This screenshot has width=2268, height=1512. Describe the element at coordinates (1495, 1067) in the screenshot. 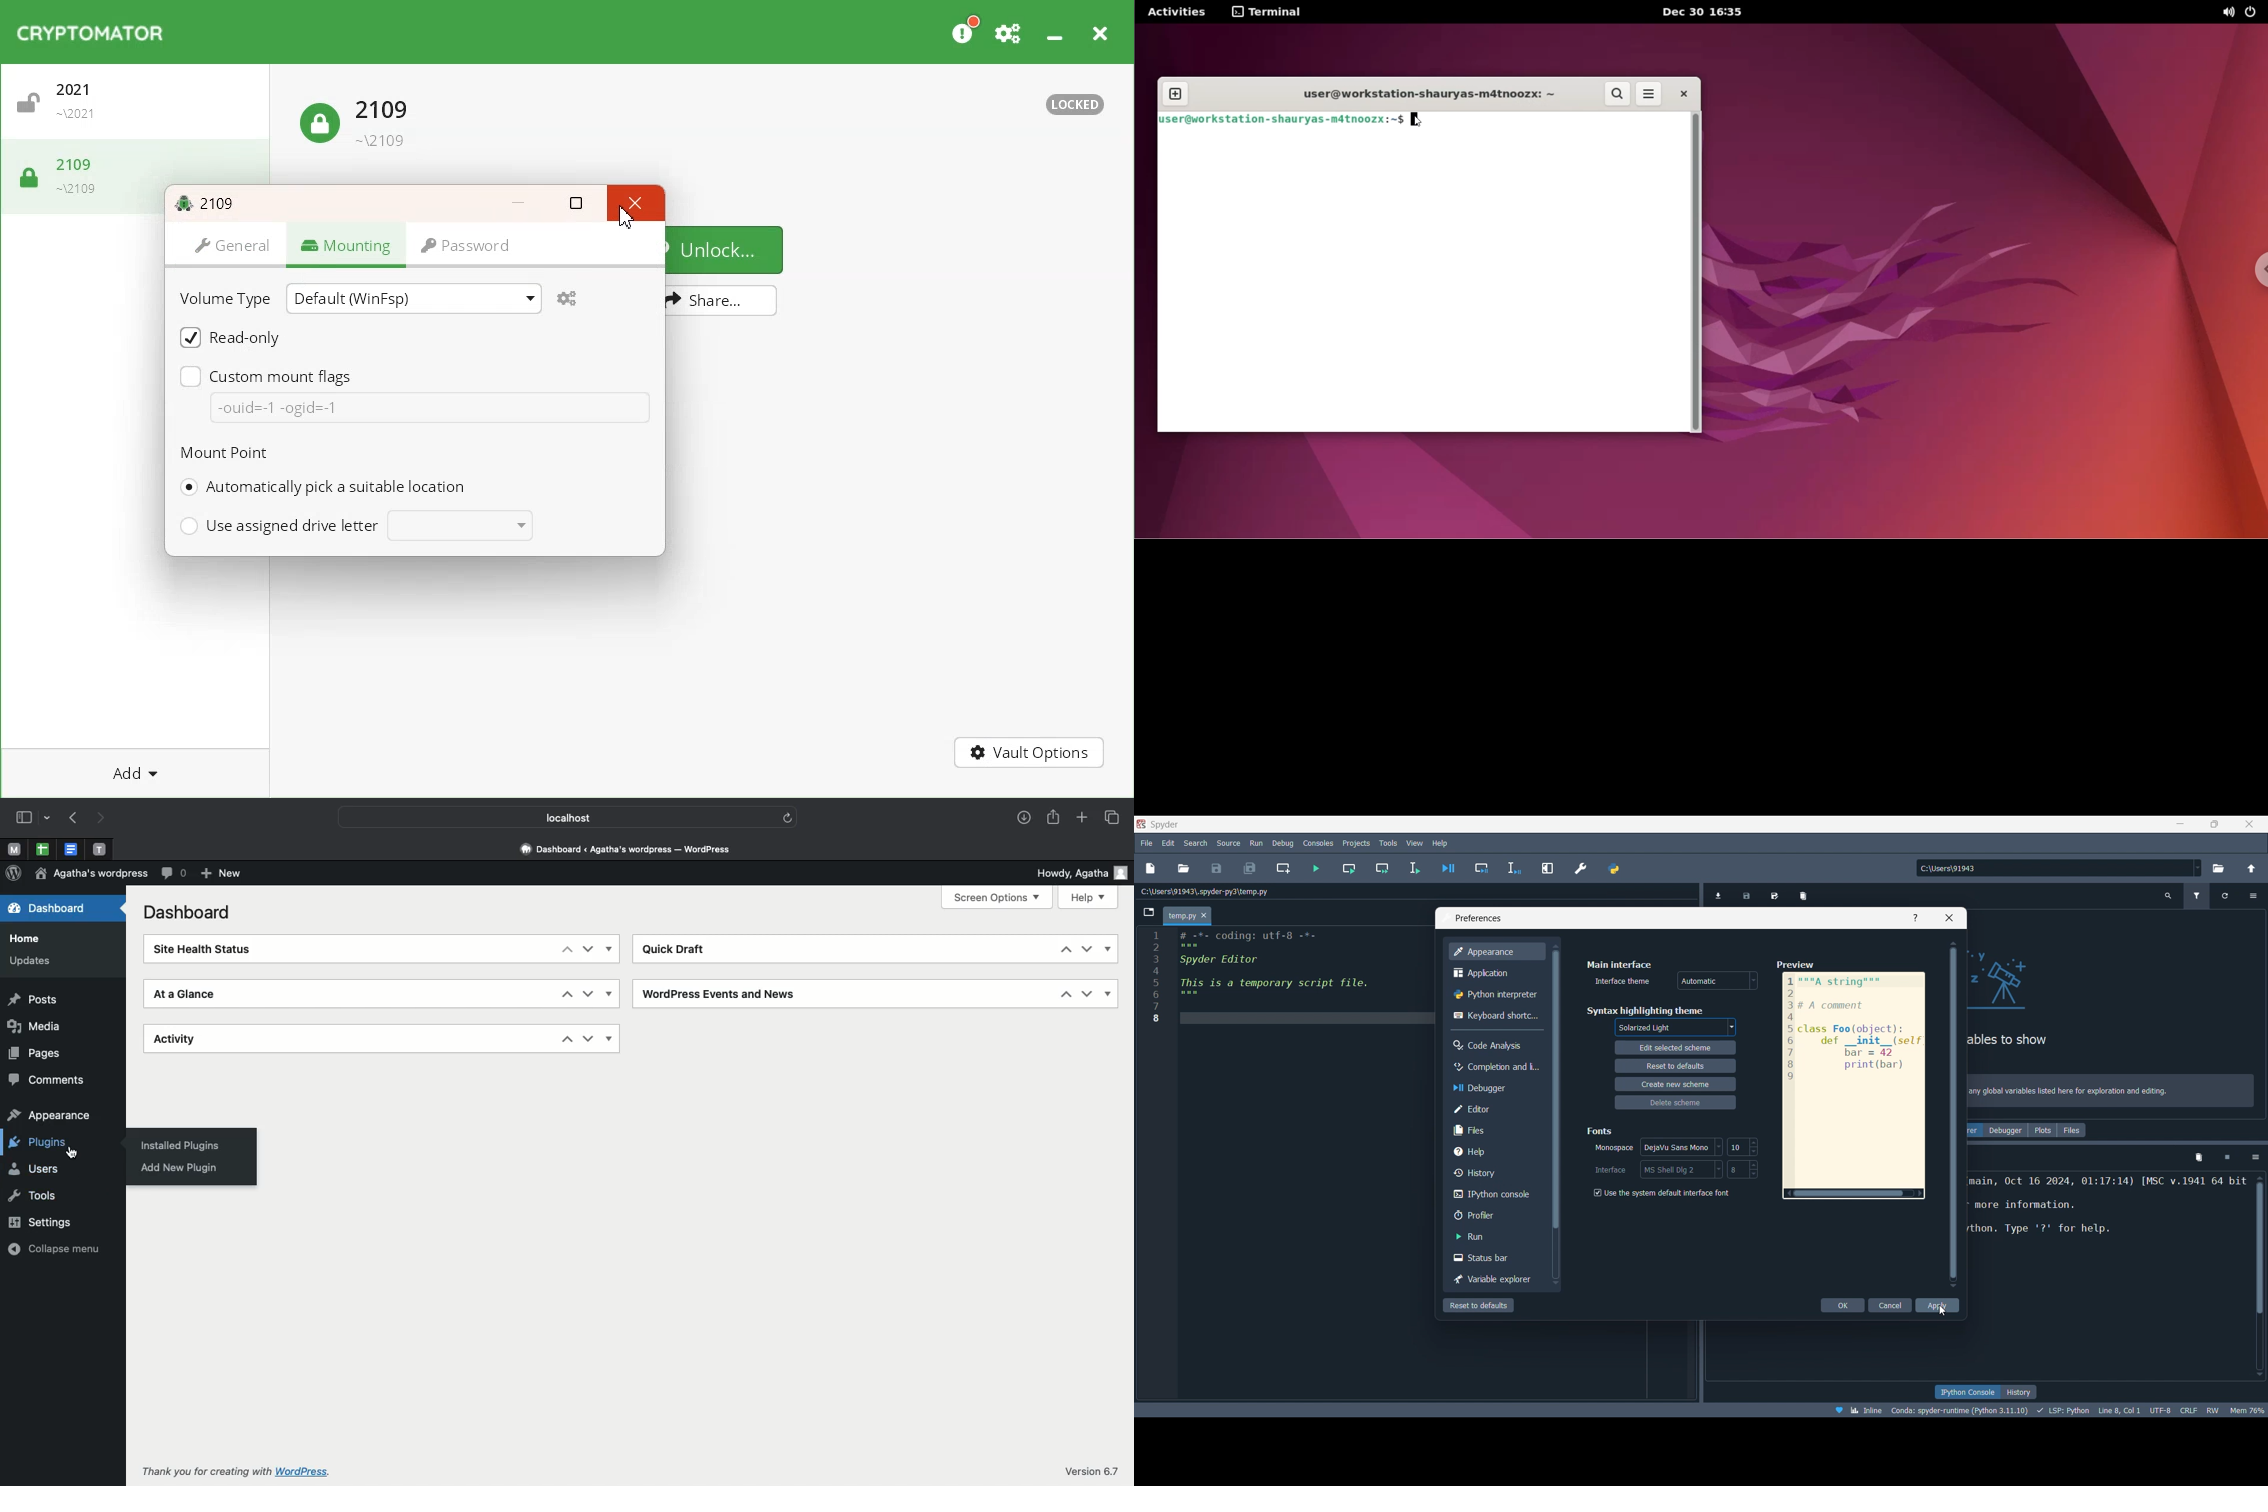

I see `Completion and linting` at that location.